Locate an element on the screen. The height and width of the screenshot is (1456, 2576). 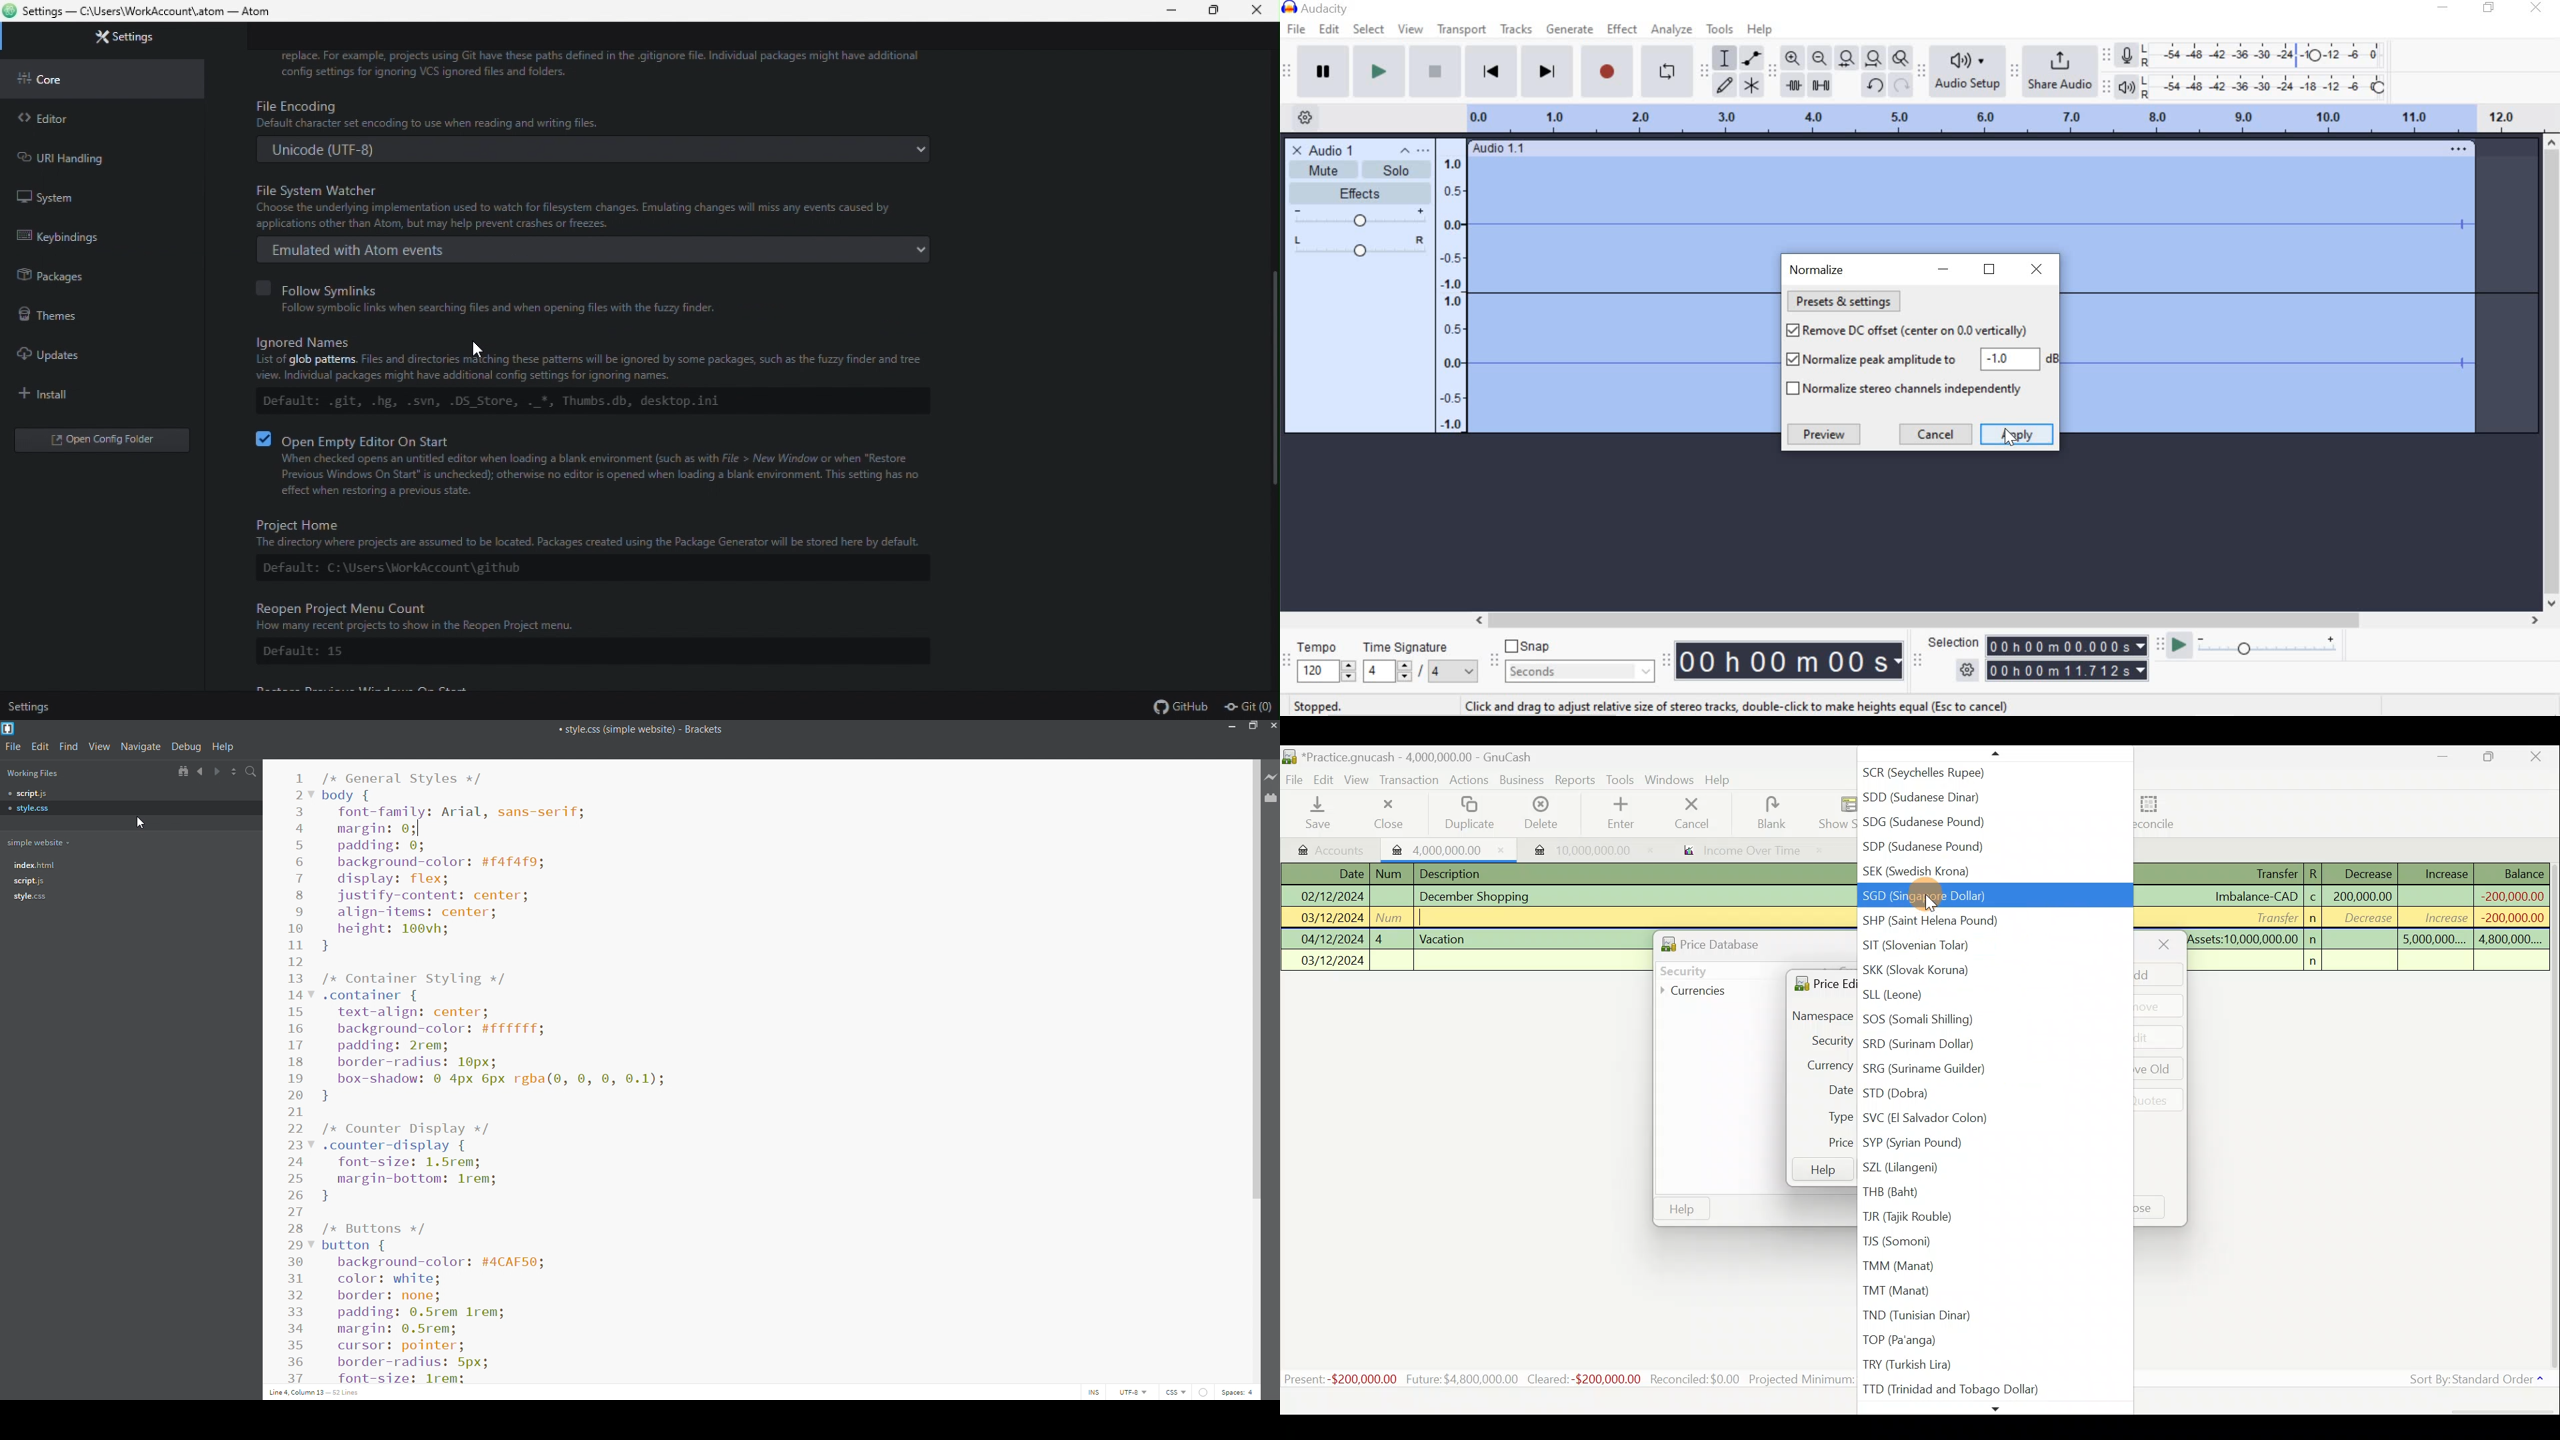
simple website is located at coordinates (43, 843).